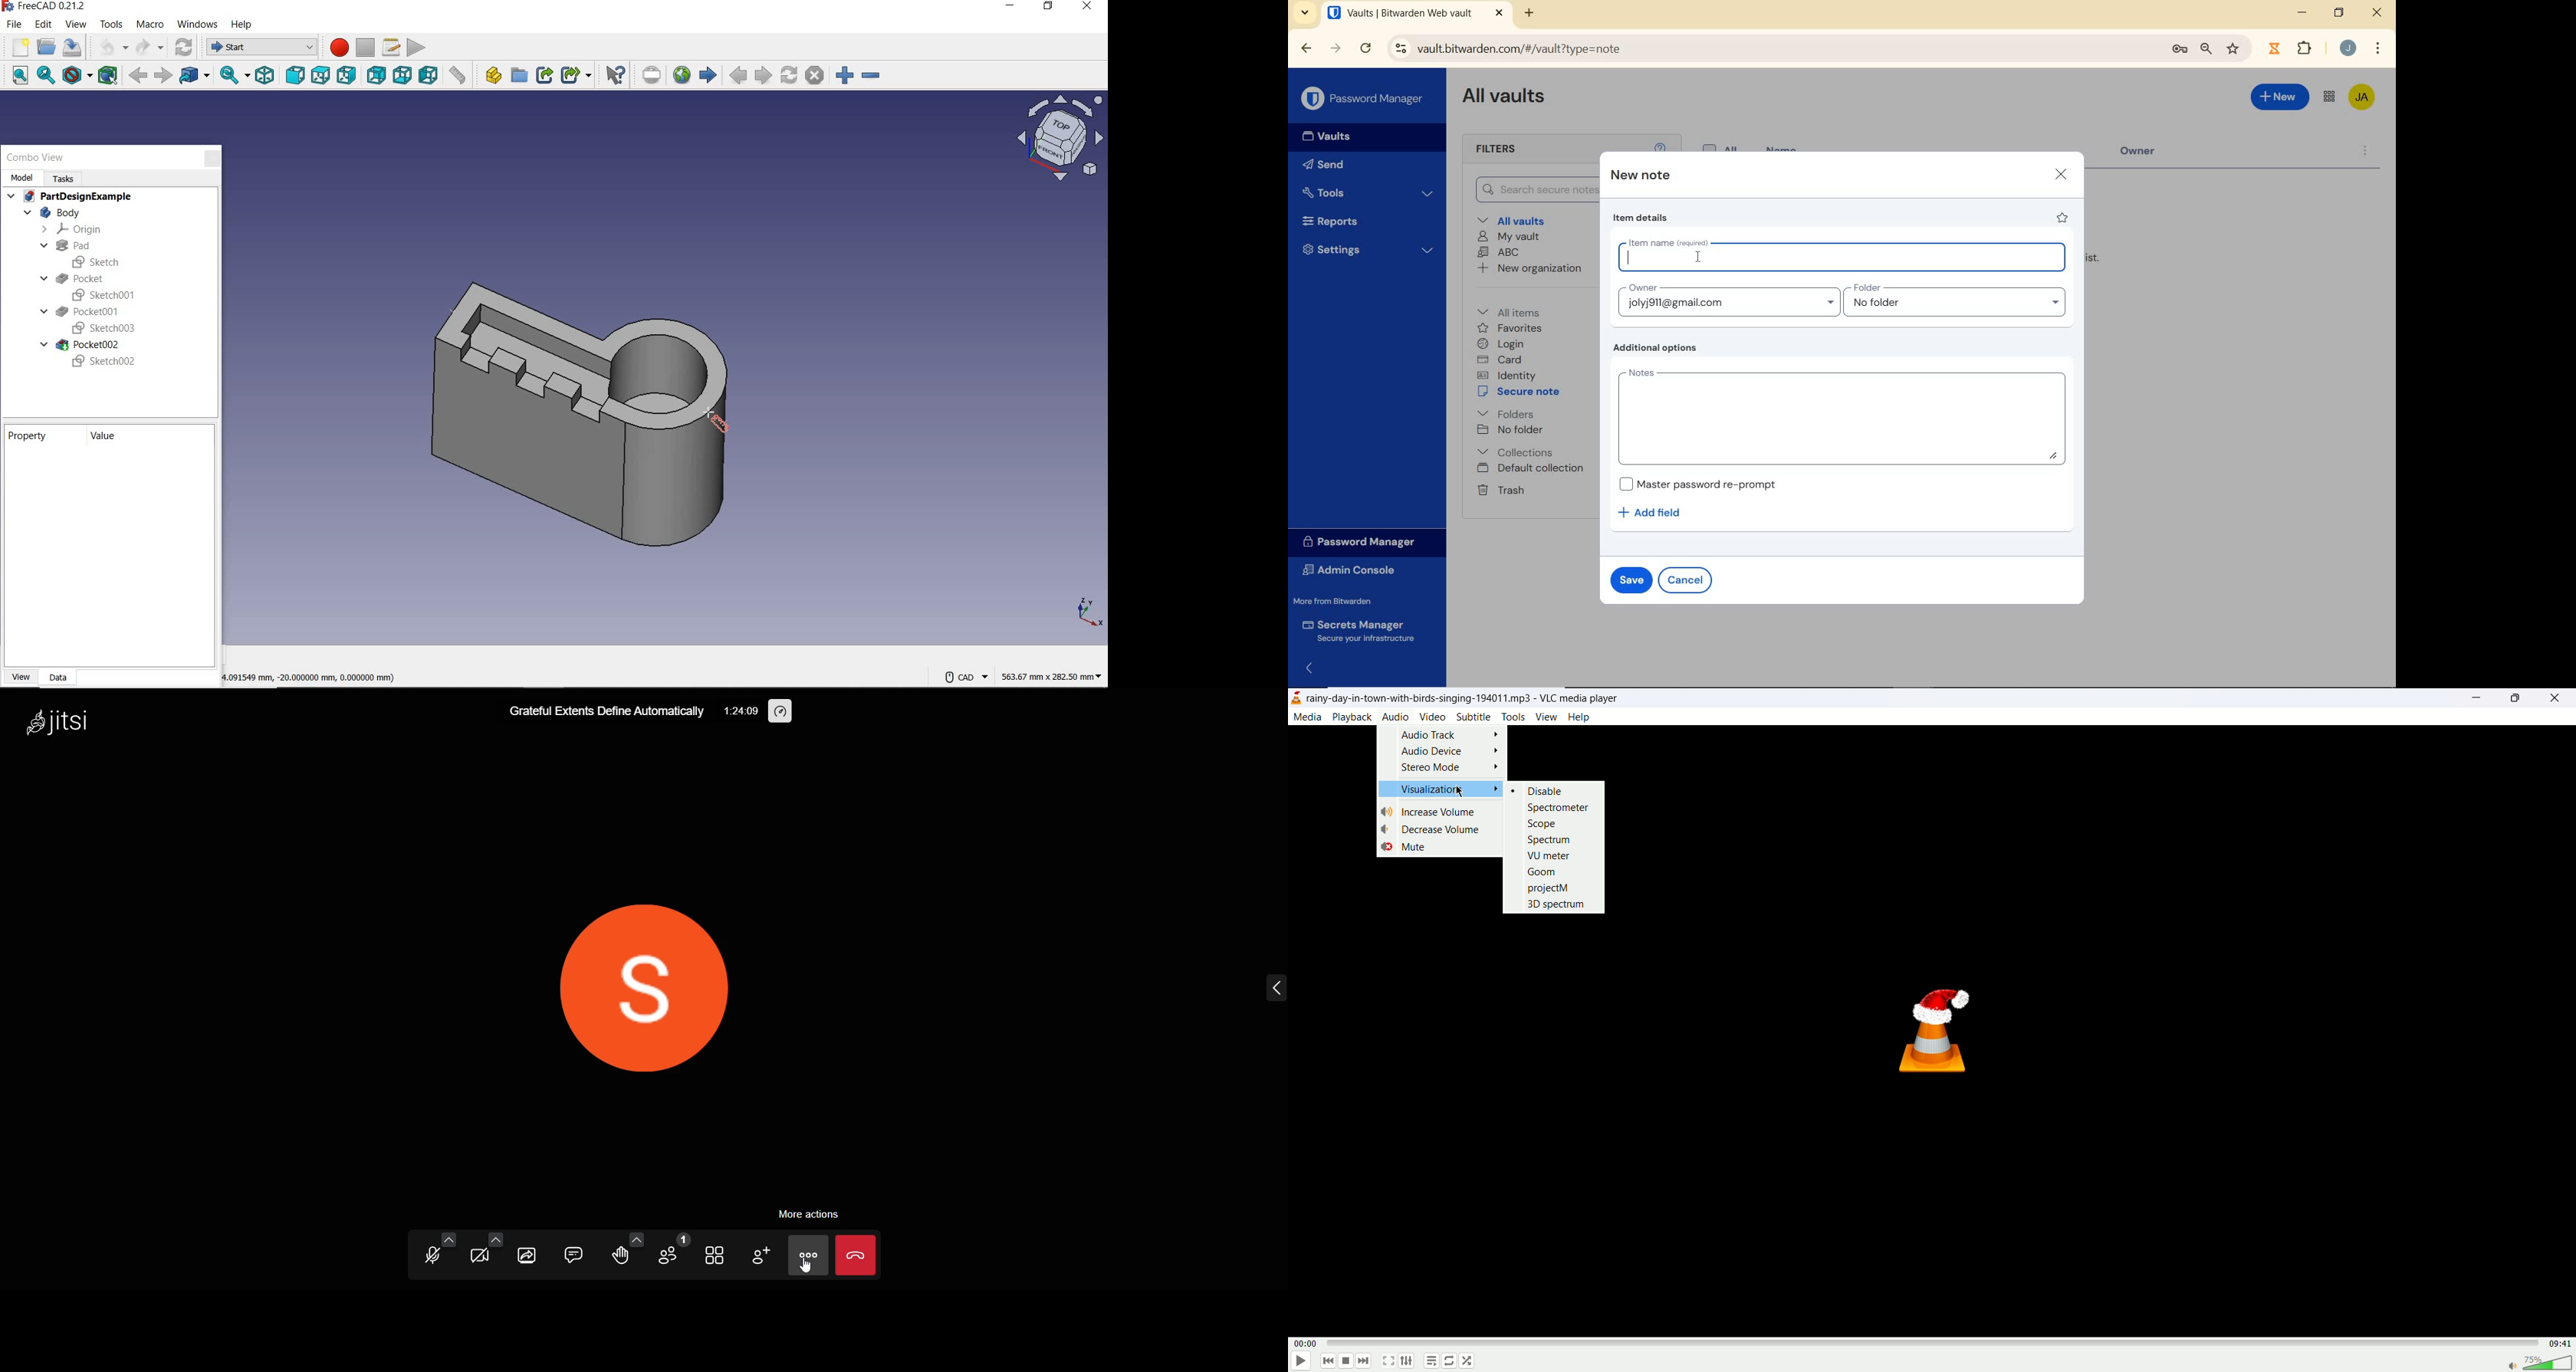 Image resolution: width=2576 pixels, height=1372 pixels. What do you see at coordinates (1354, 716) in the screenshot?
I see `playback` at bounding box center [1354, 716].